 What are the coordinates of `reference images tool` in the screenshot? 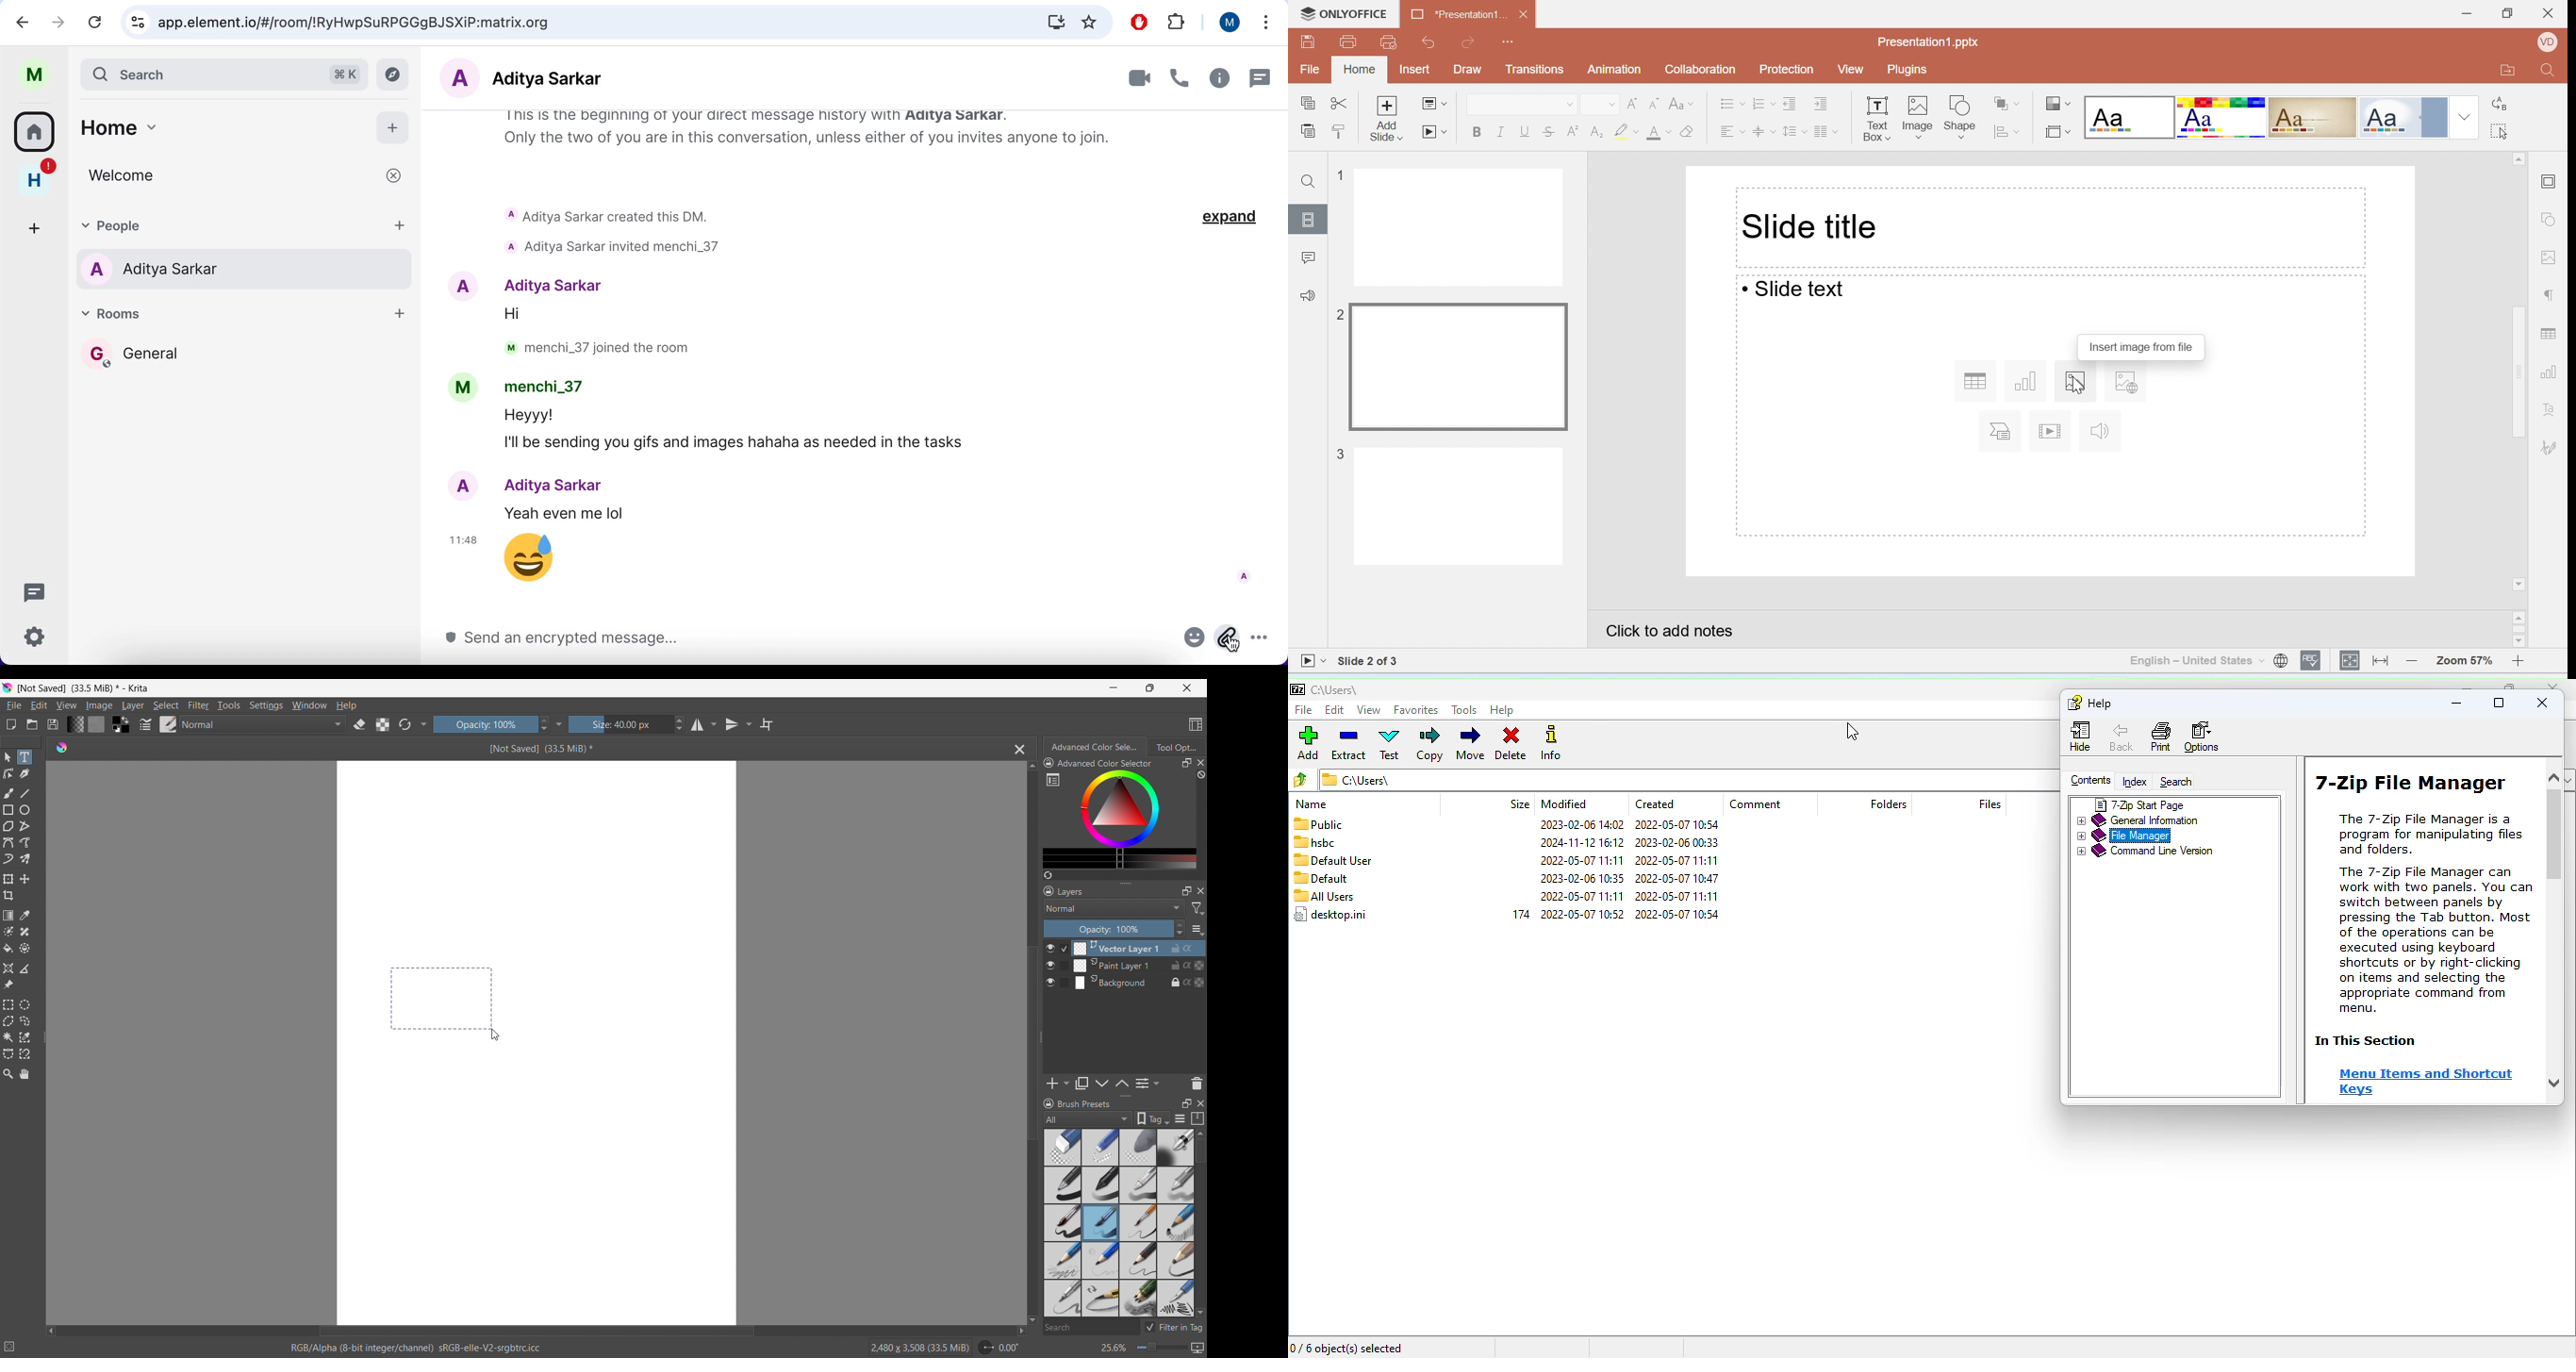 It's located at (8, 985).